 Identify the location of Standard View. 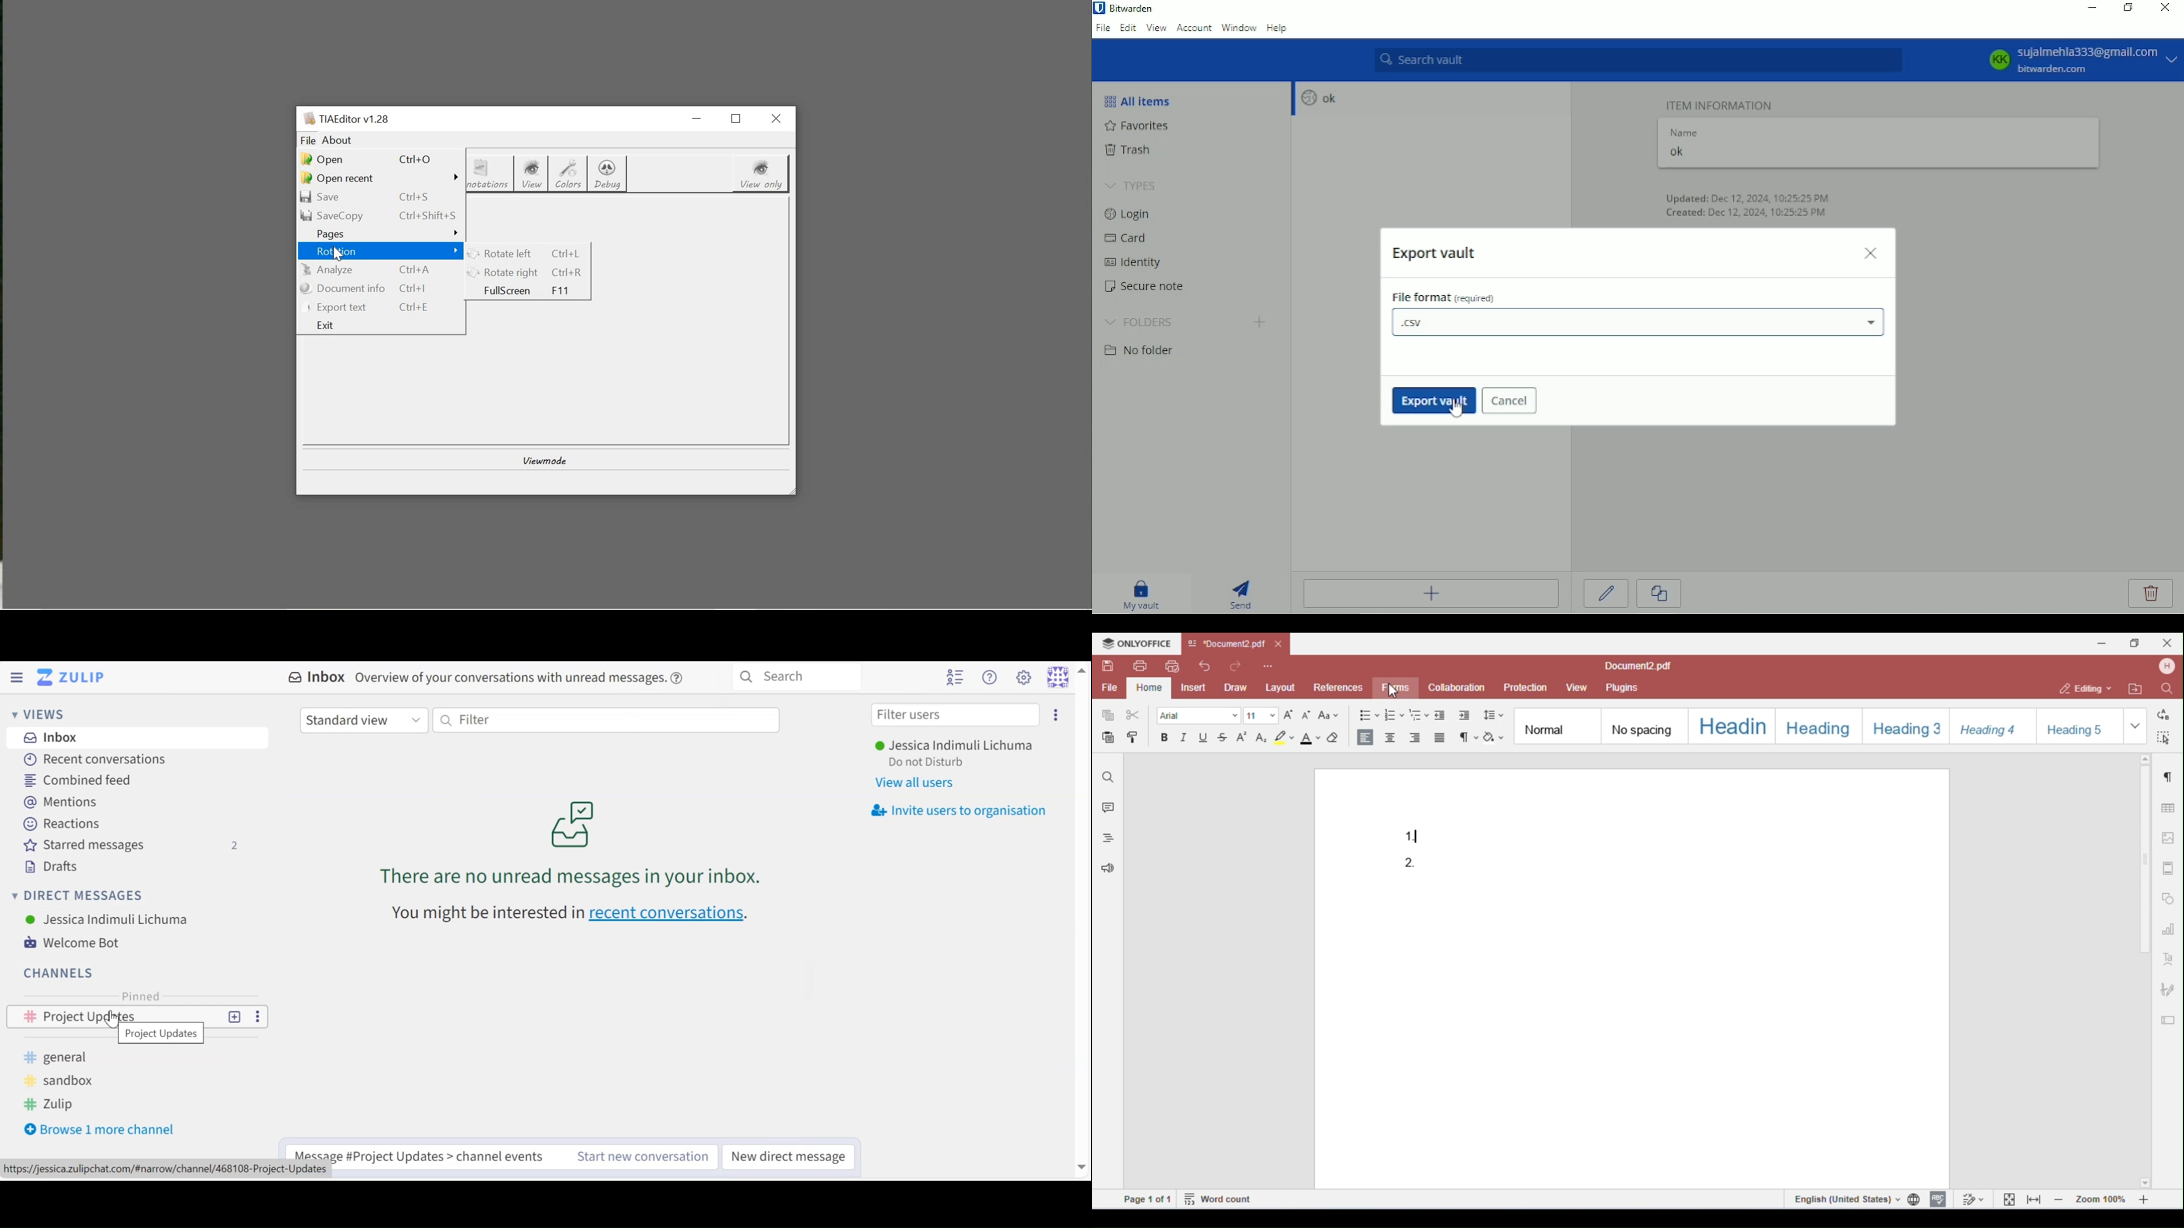
(363, 719).